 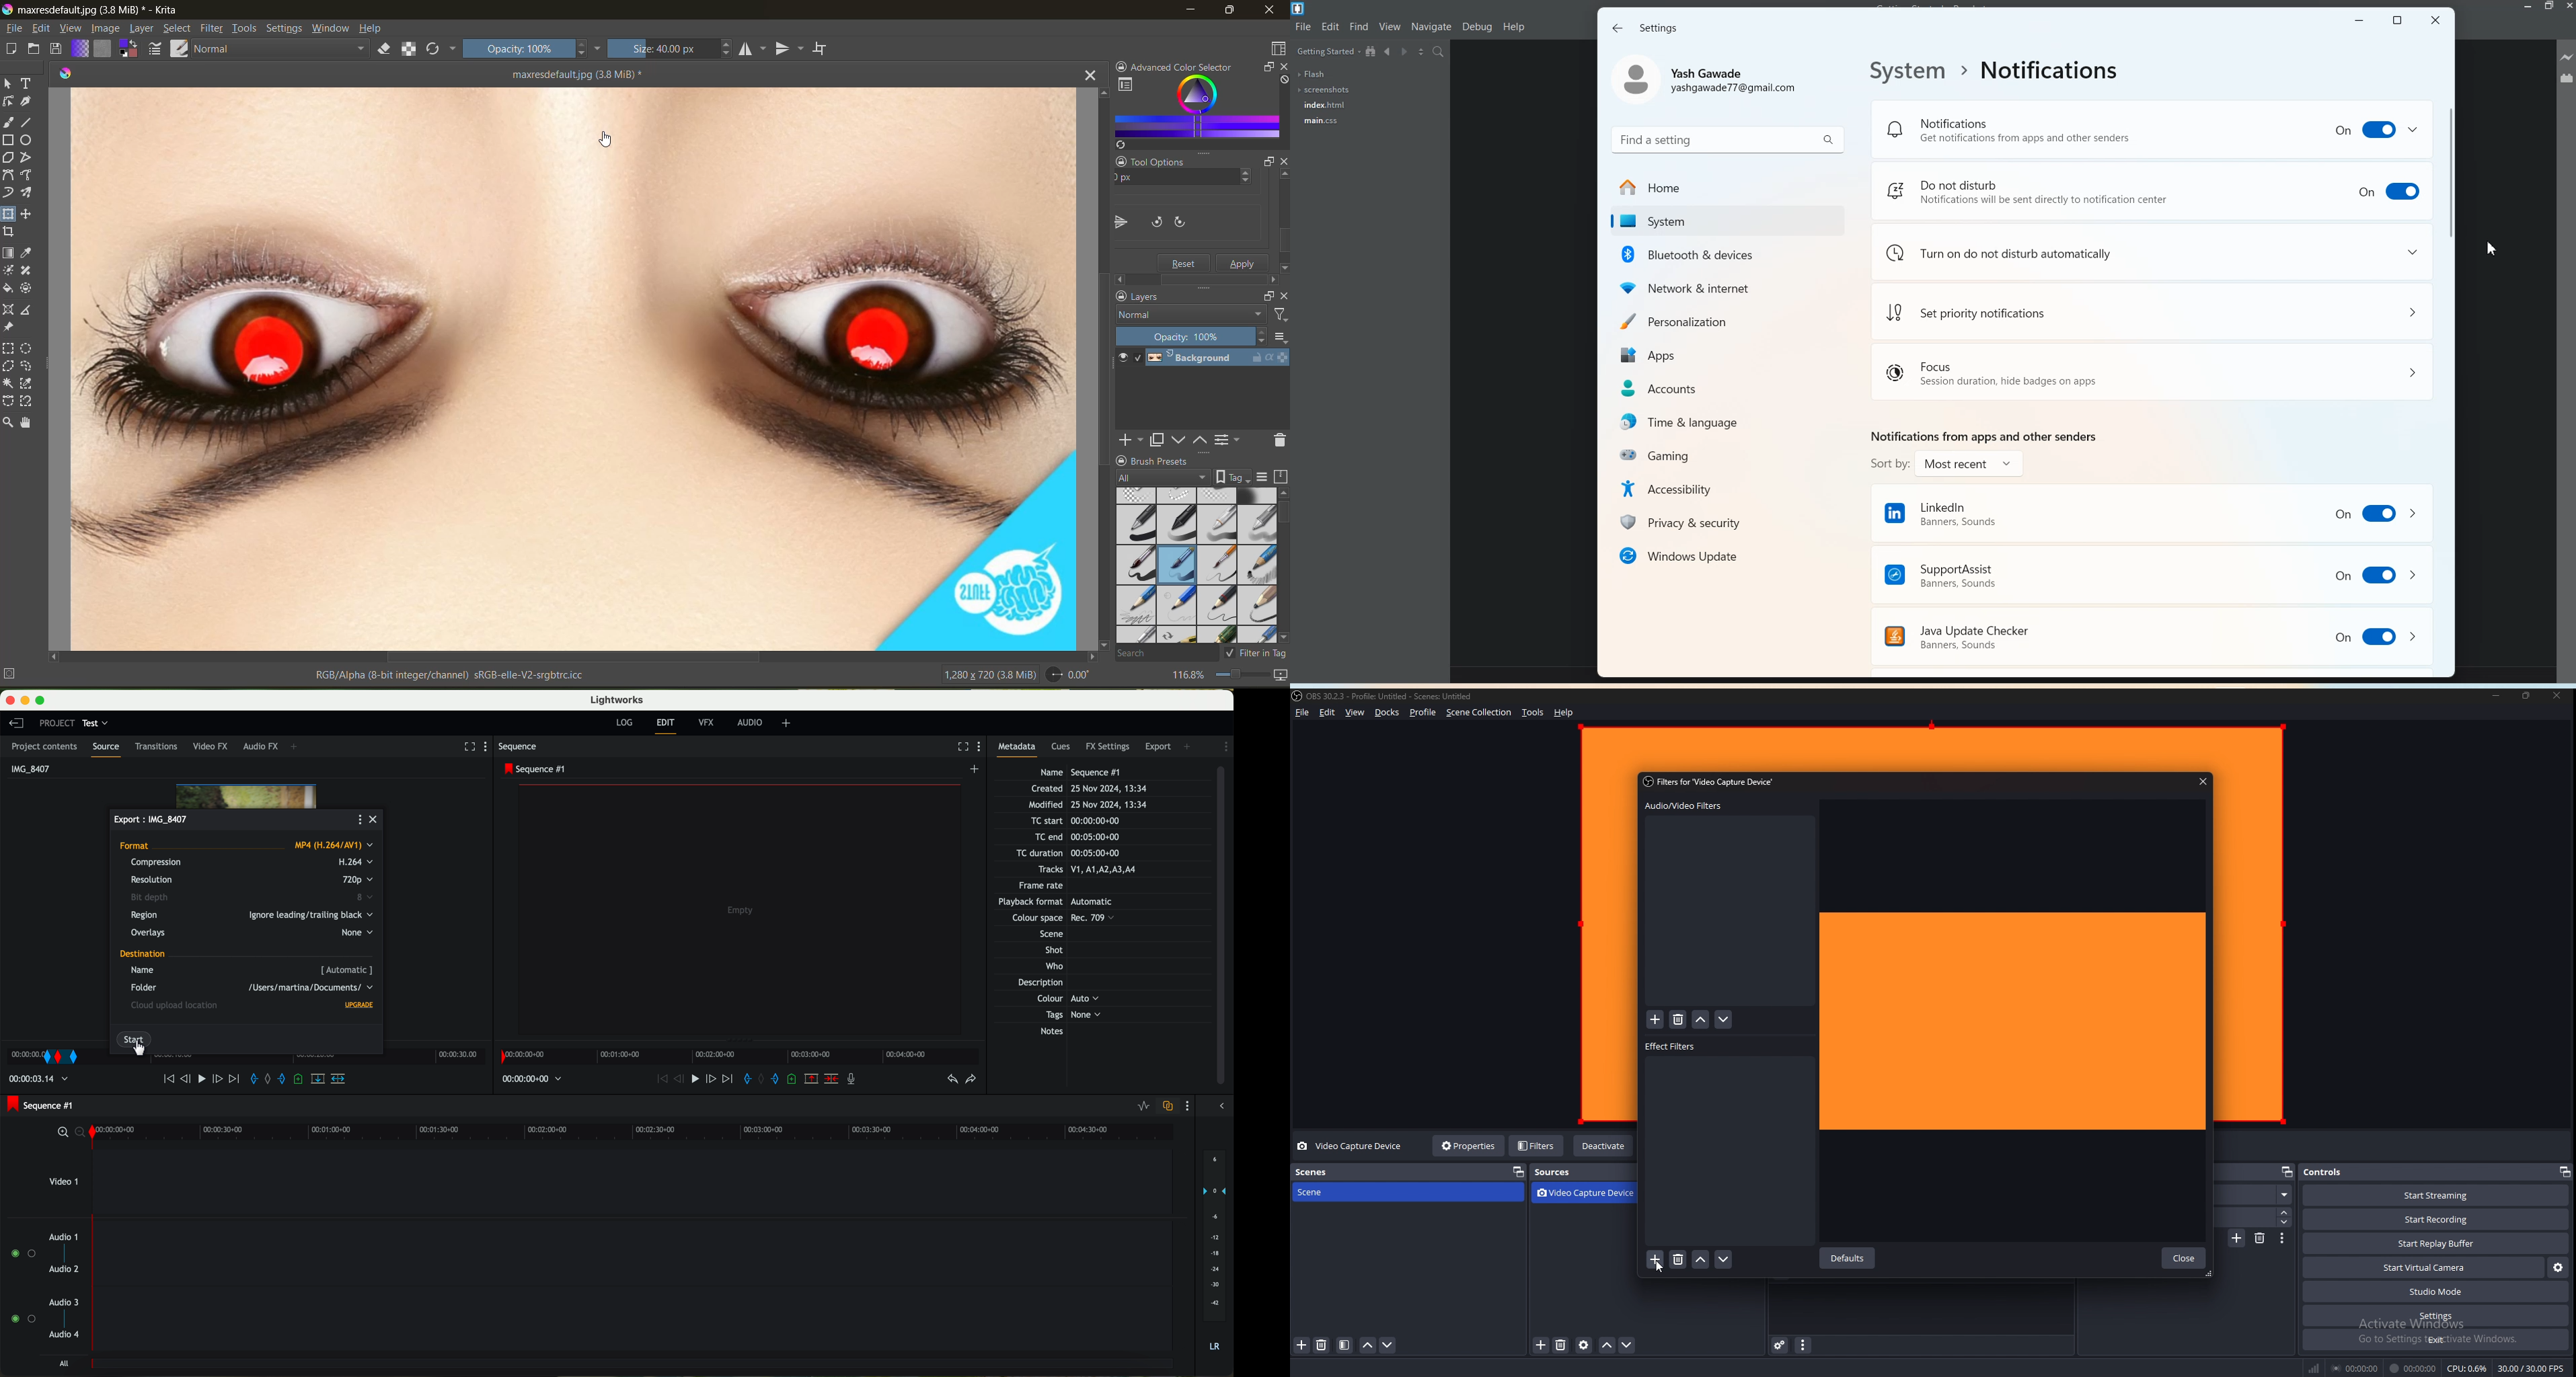 I want to click on Lightworks, so click(x=616, y=700).